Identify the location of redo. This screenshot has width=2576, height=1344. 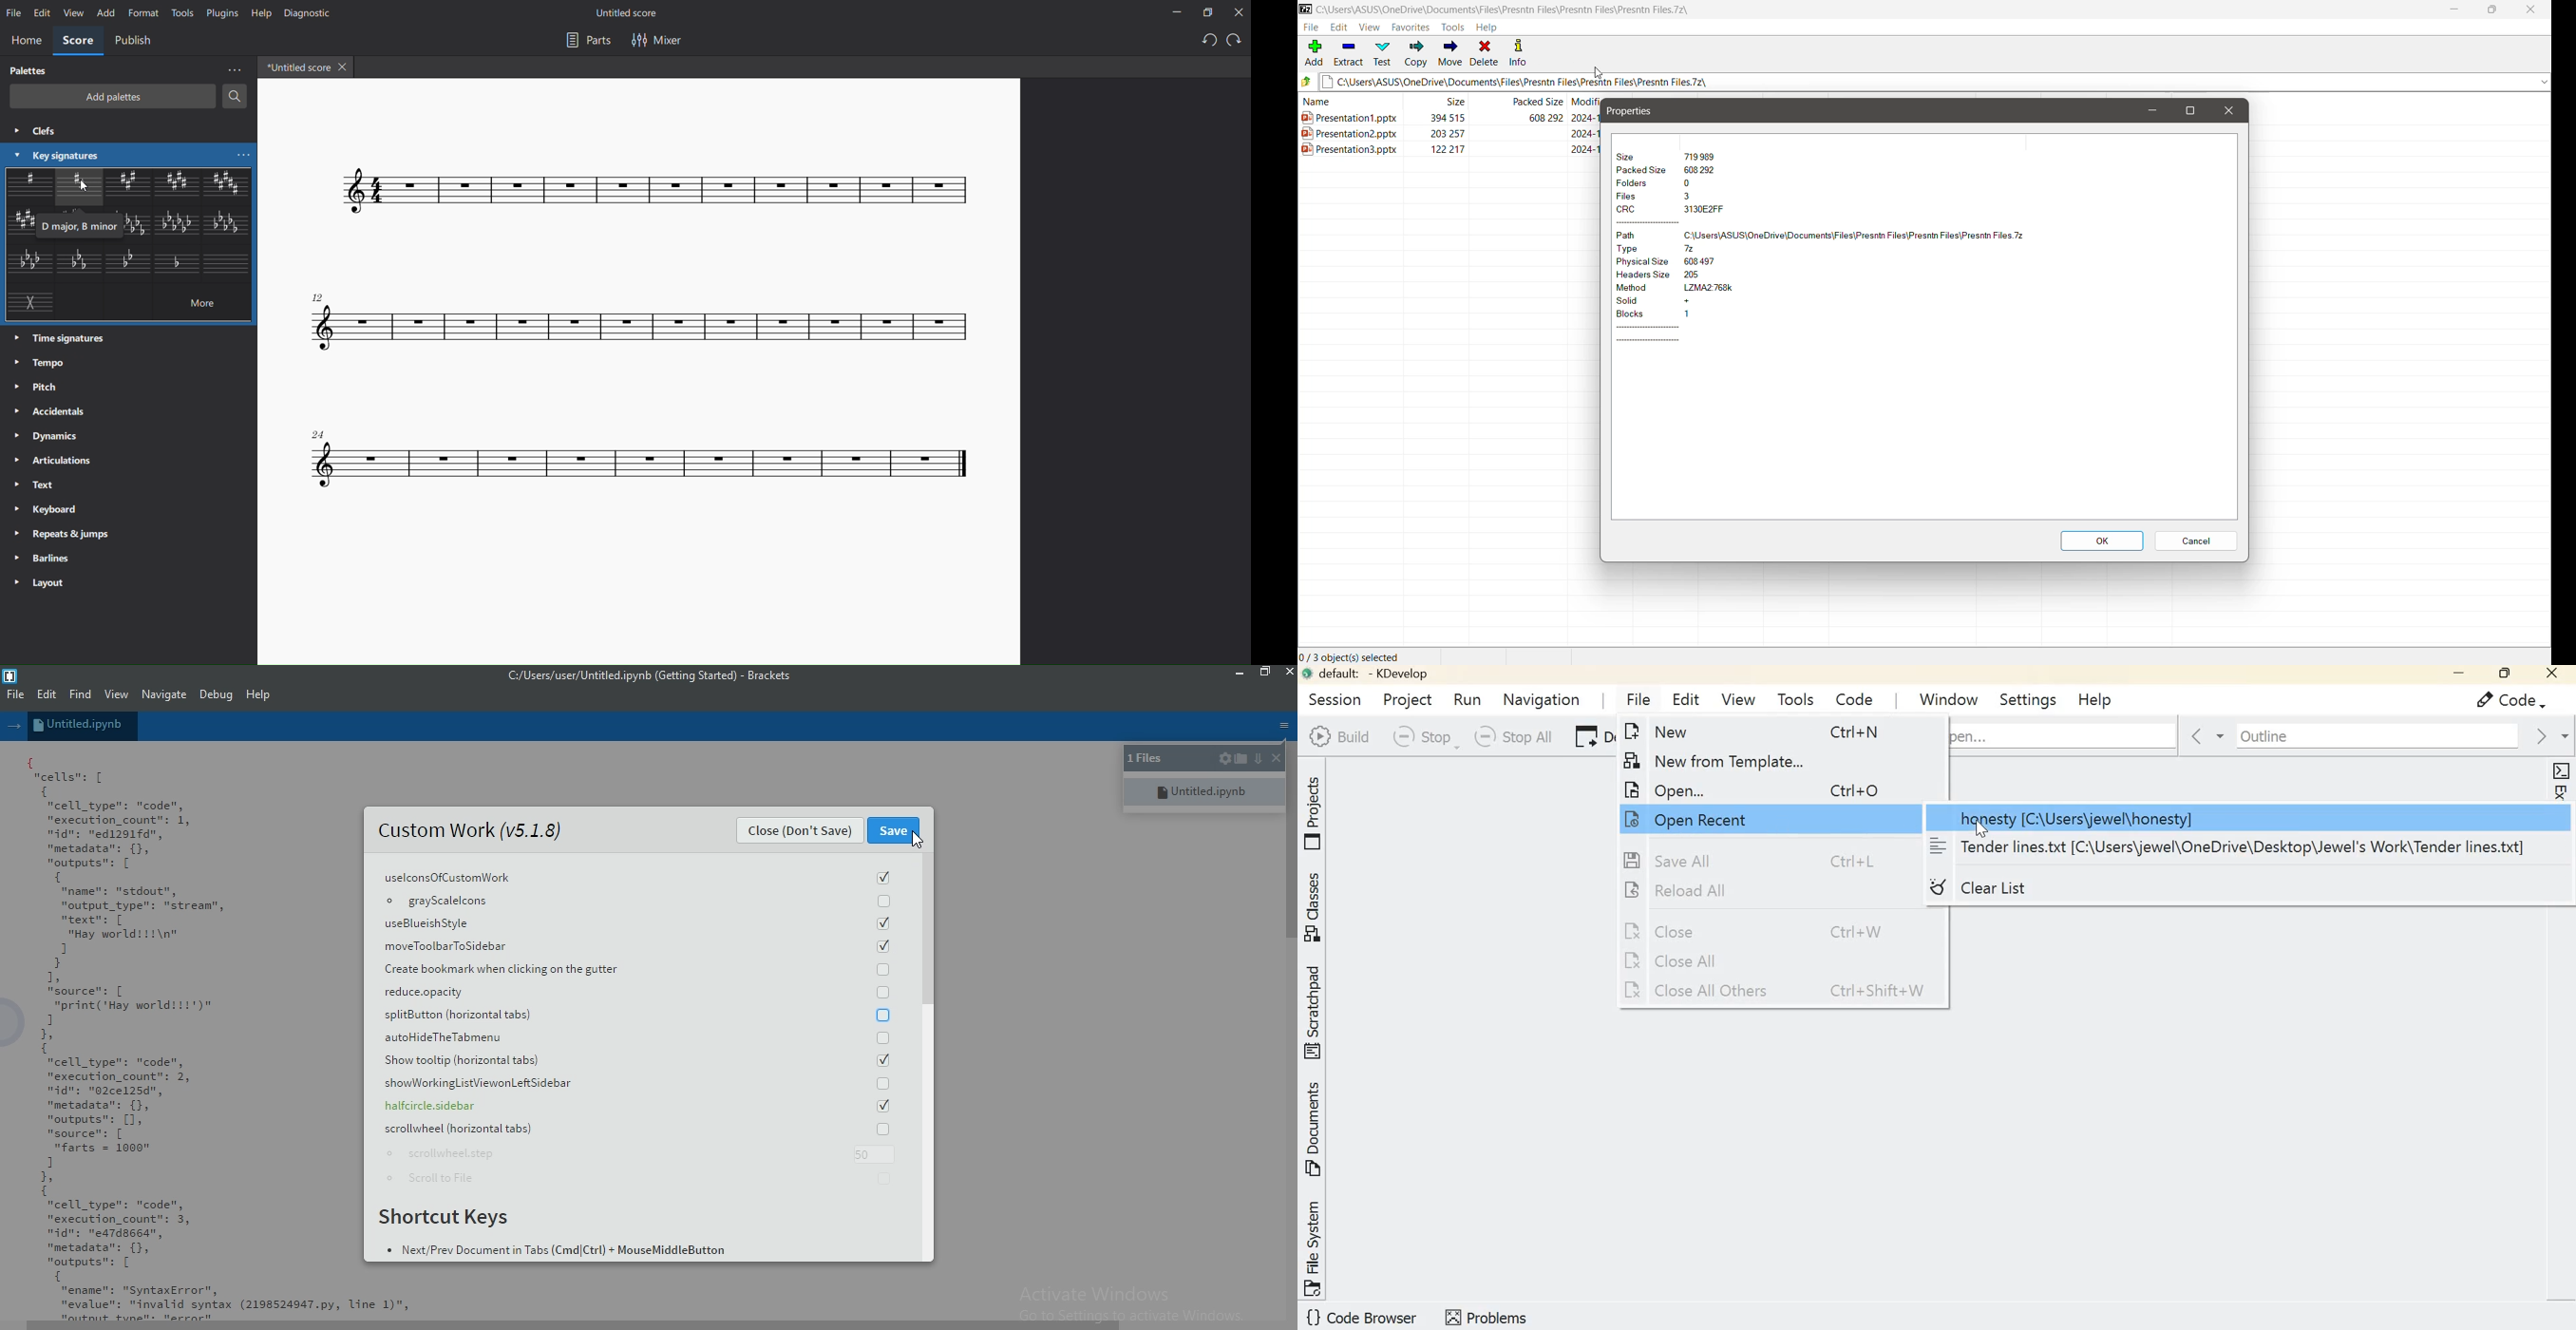
(1234, 40).